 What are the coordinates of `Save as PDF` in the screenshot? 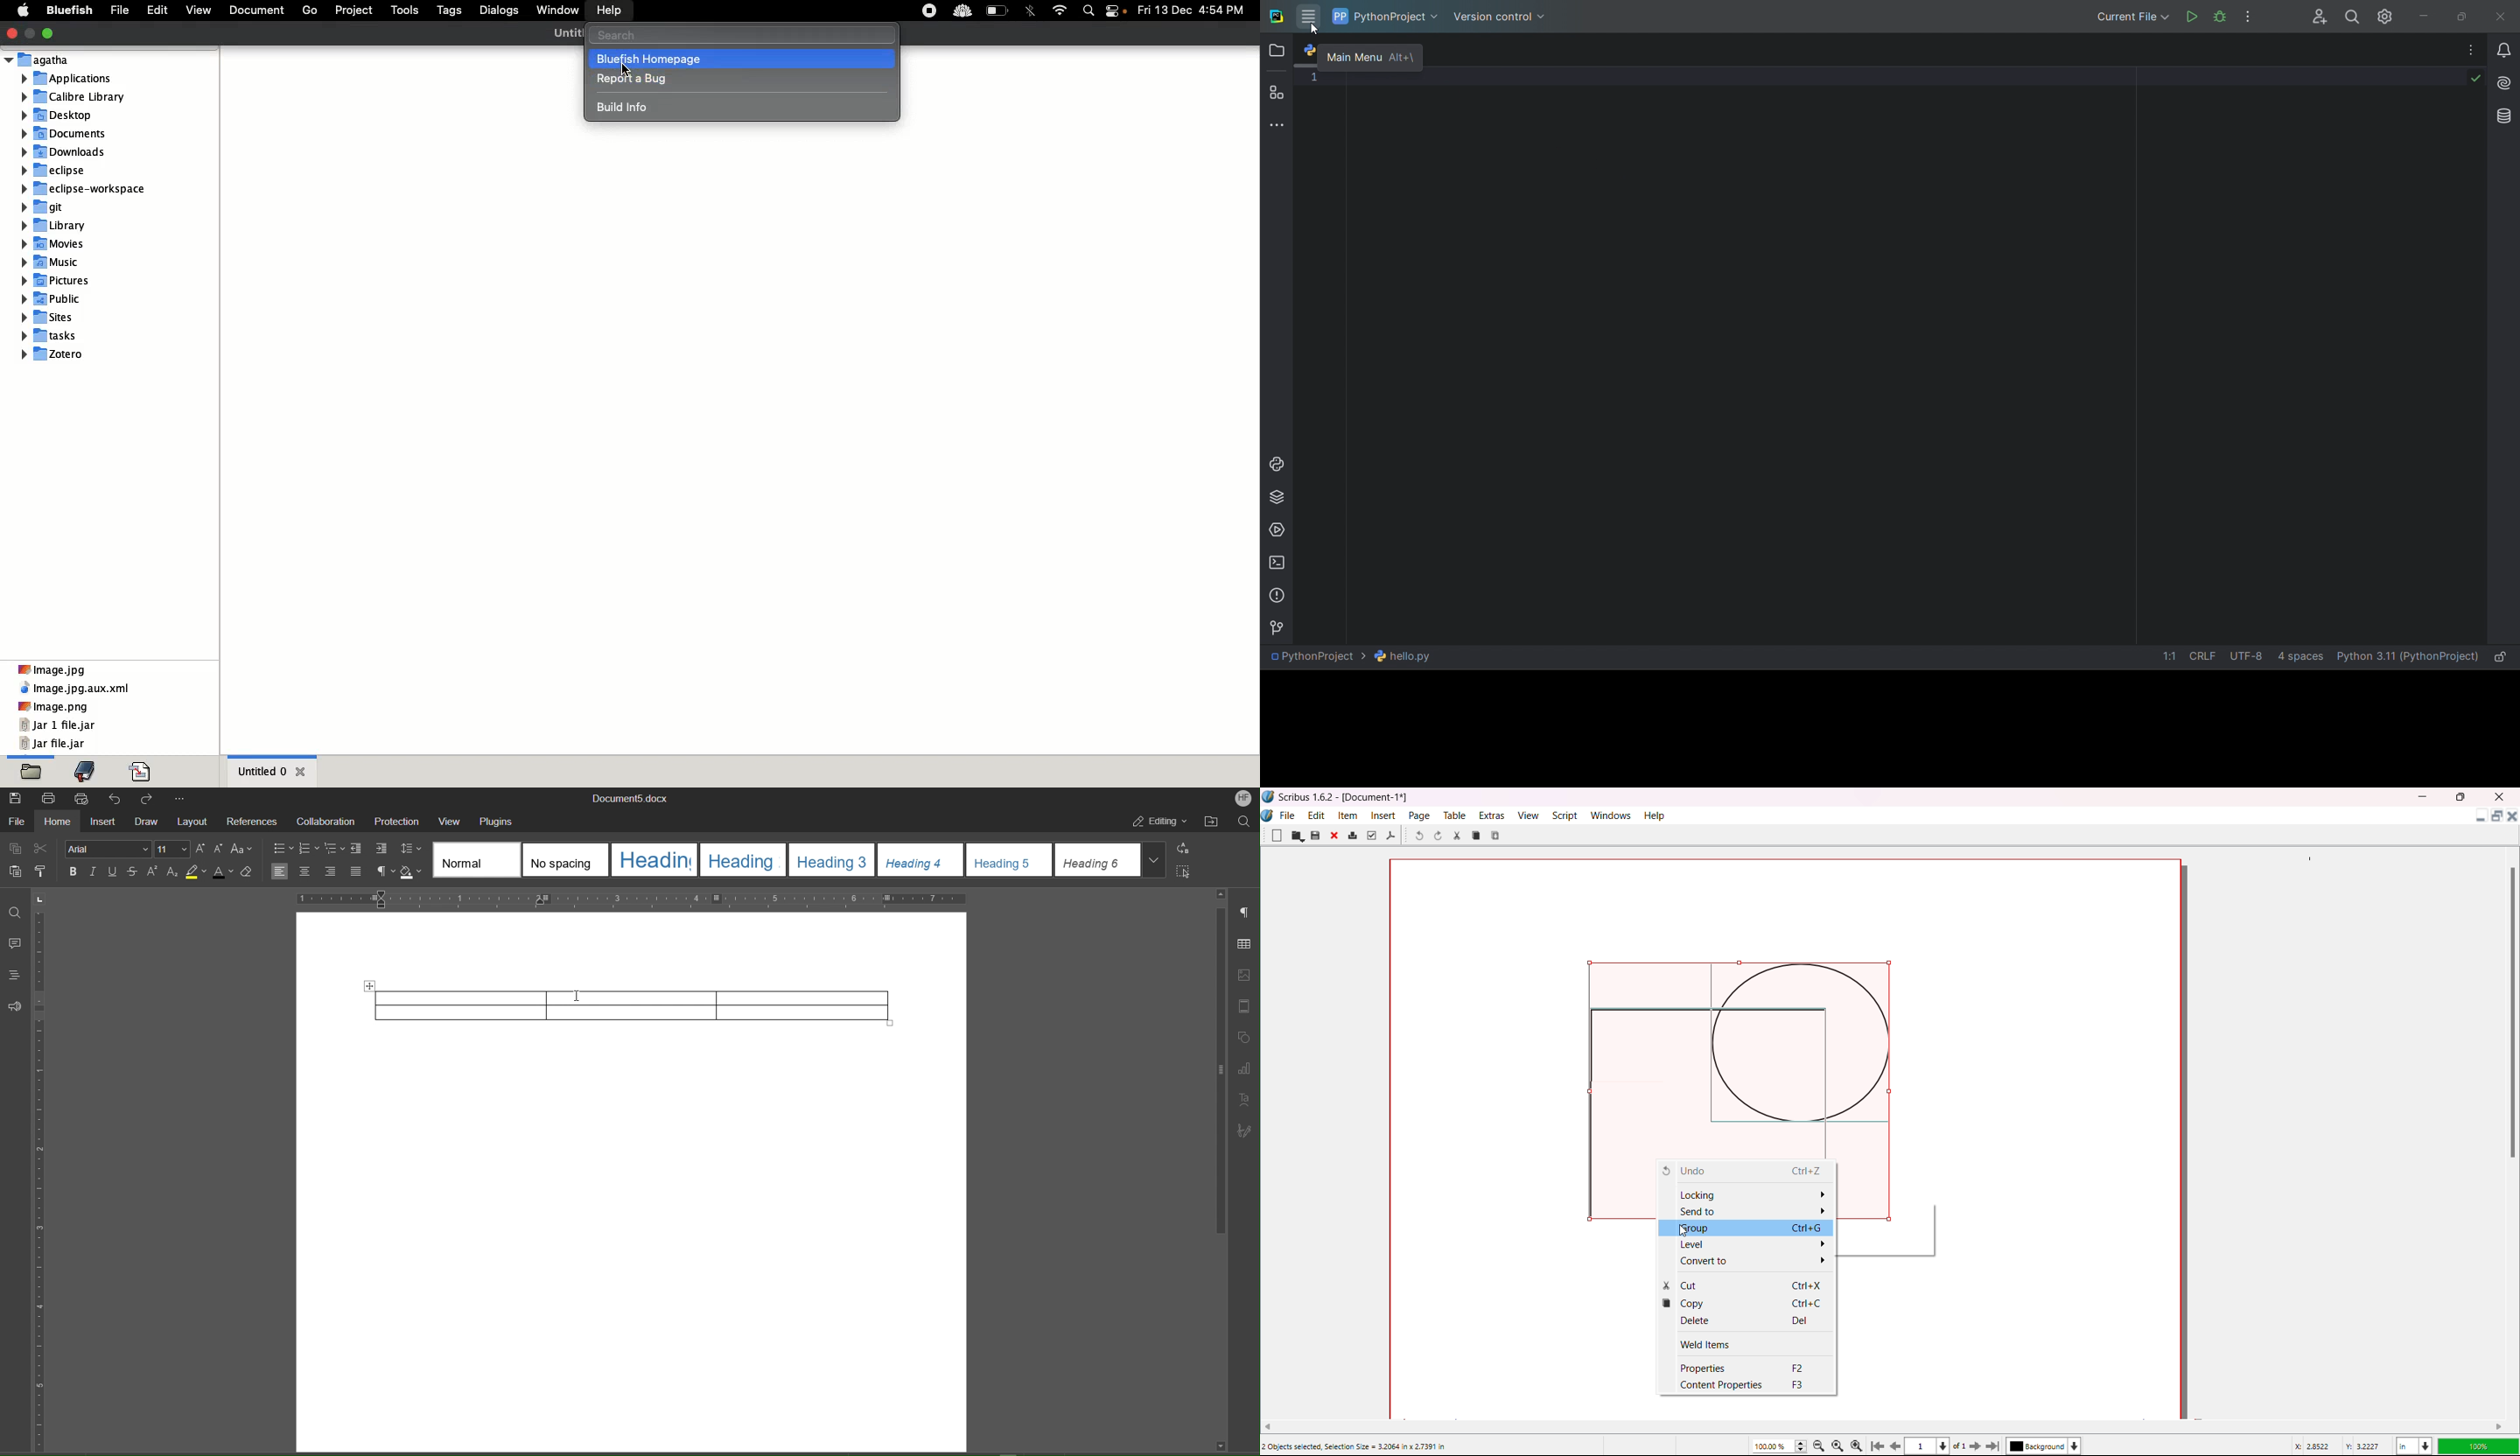 It's located at (1391, 836).